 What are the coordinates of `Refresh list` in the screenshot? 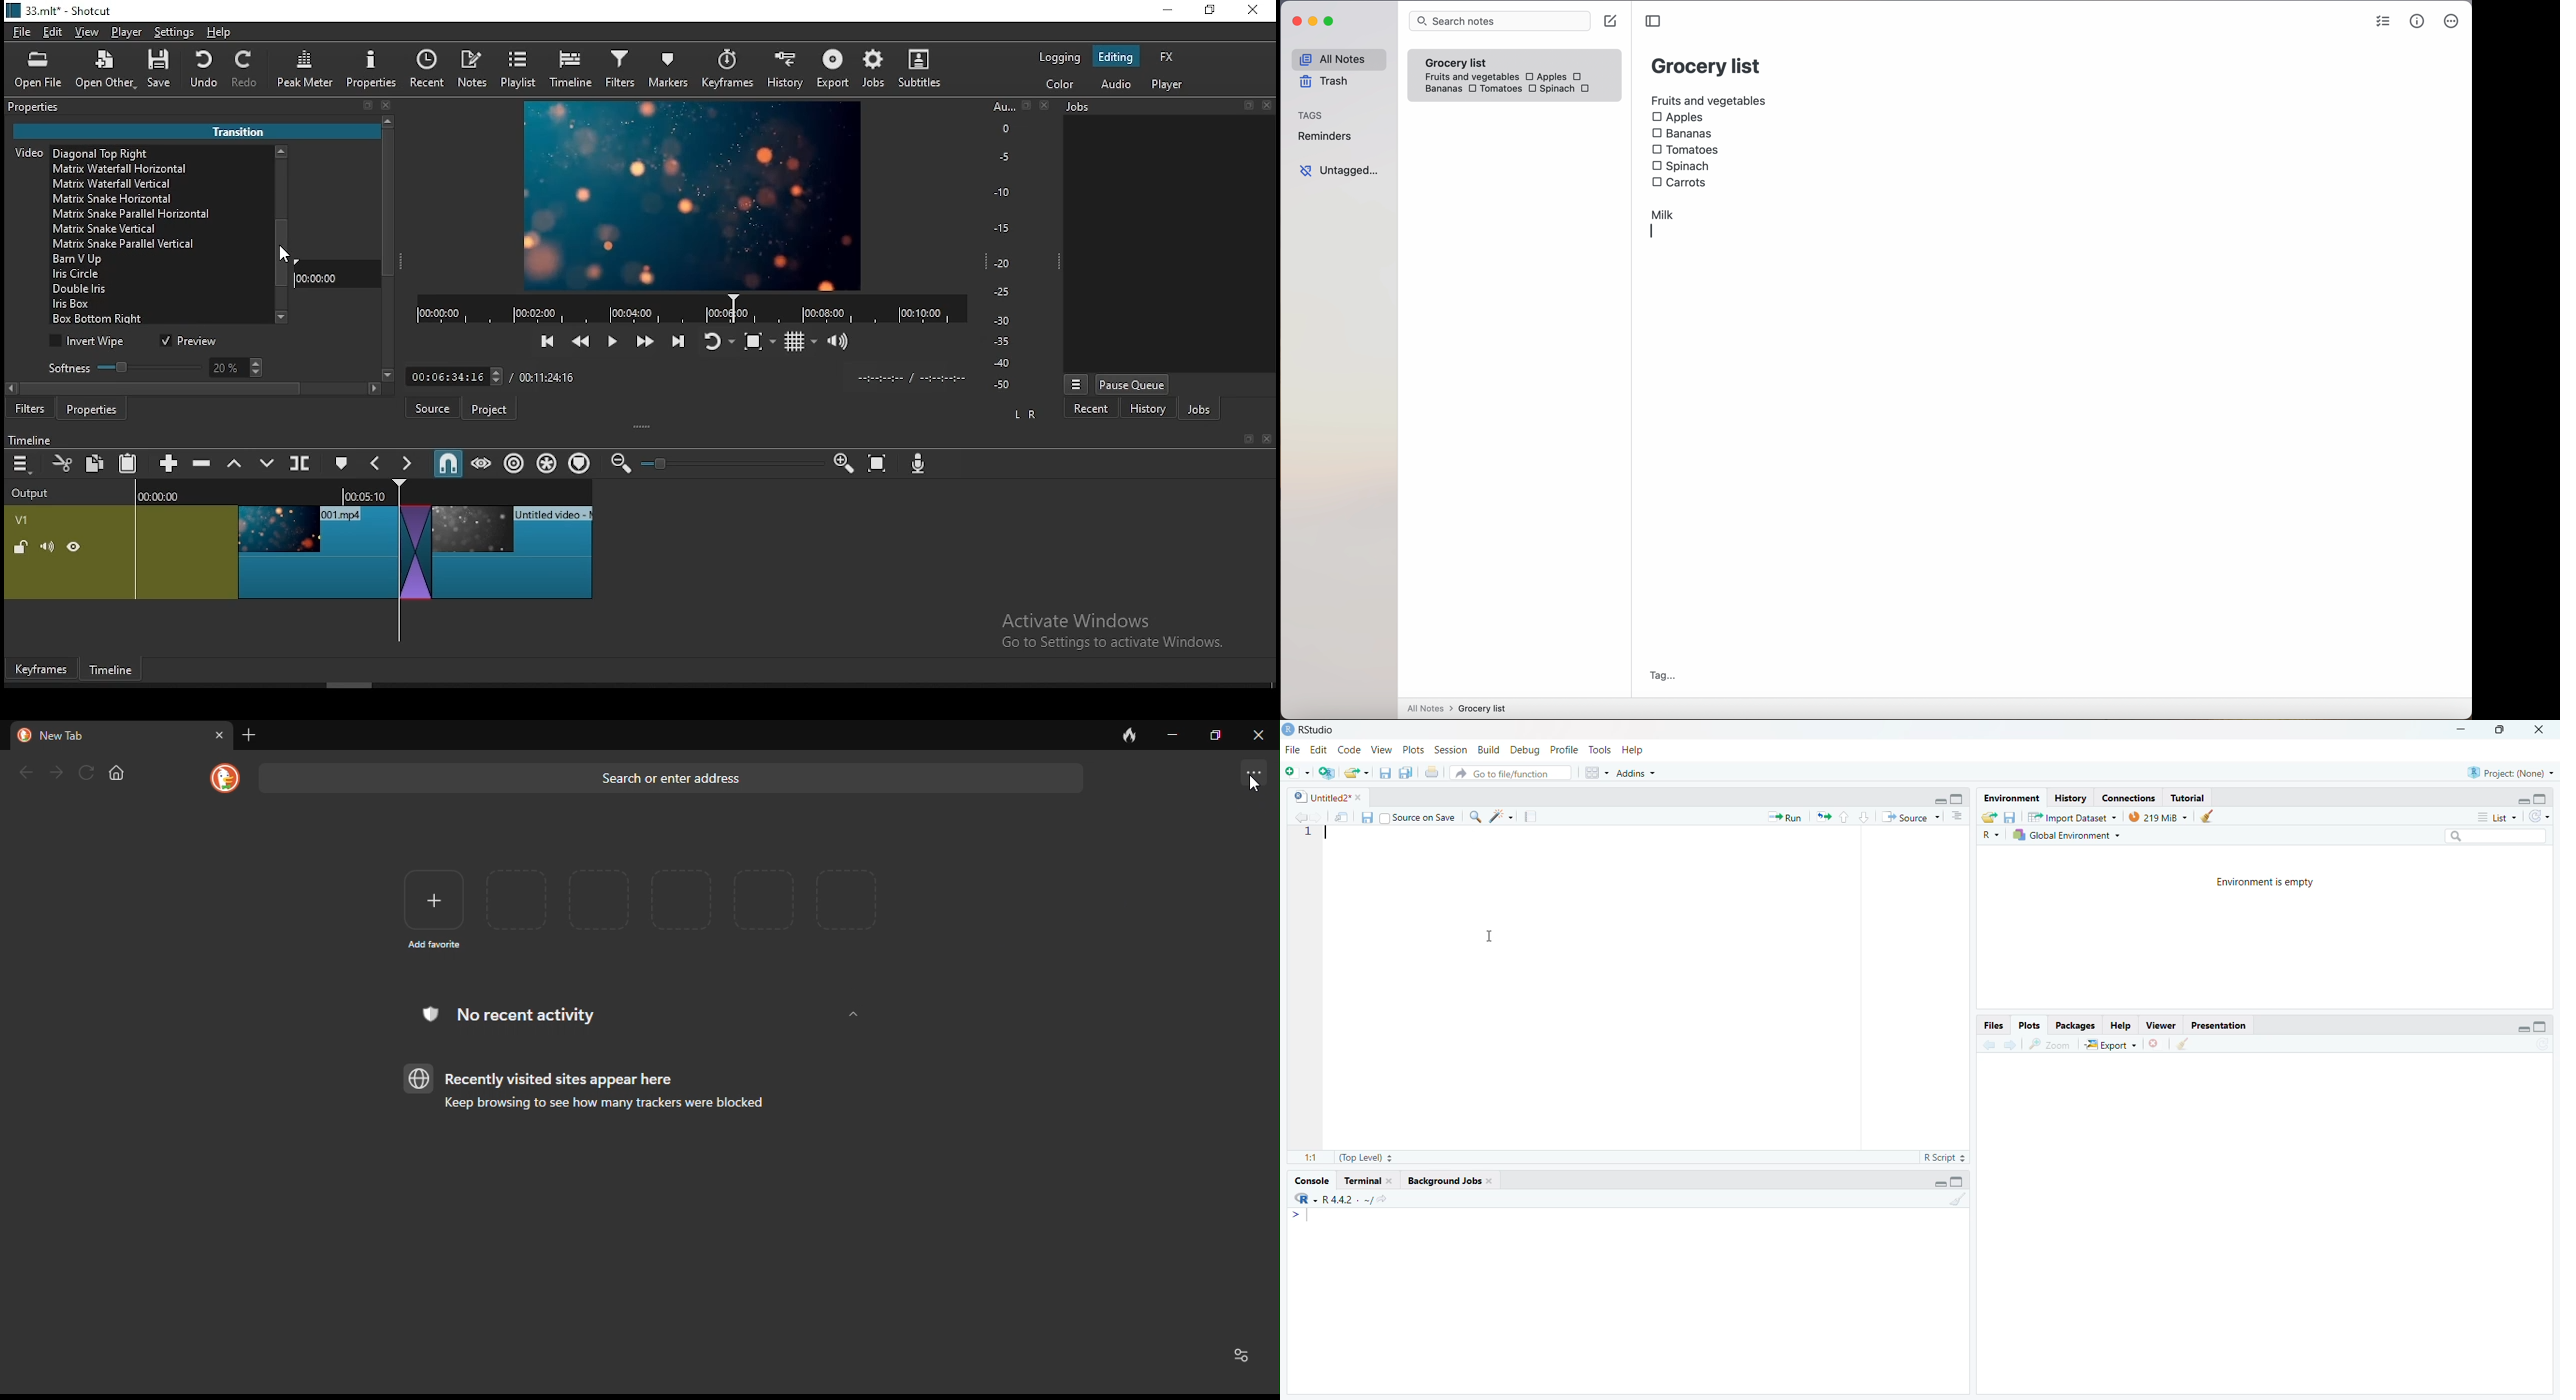 It's located at (2541, 1045).